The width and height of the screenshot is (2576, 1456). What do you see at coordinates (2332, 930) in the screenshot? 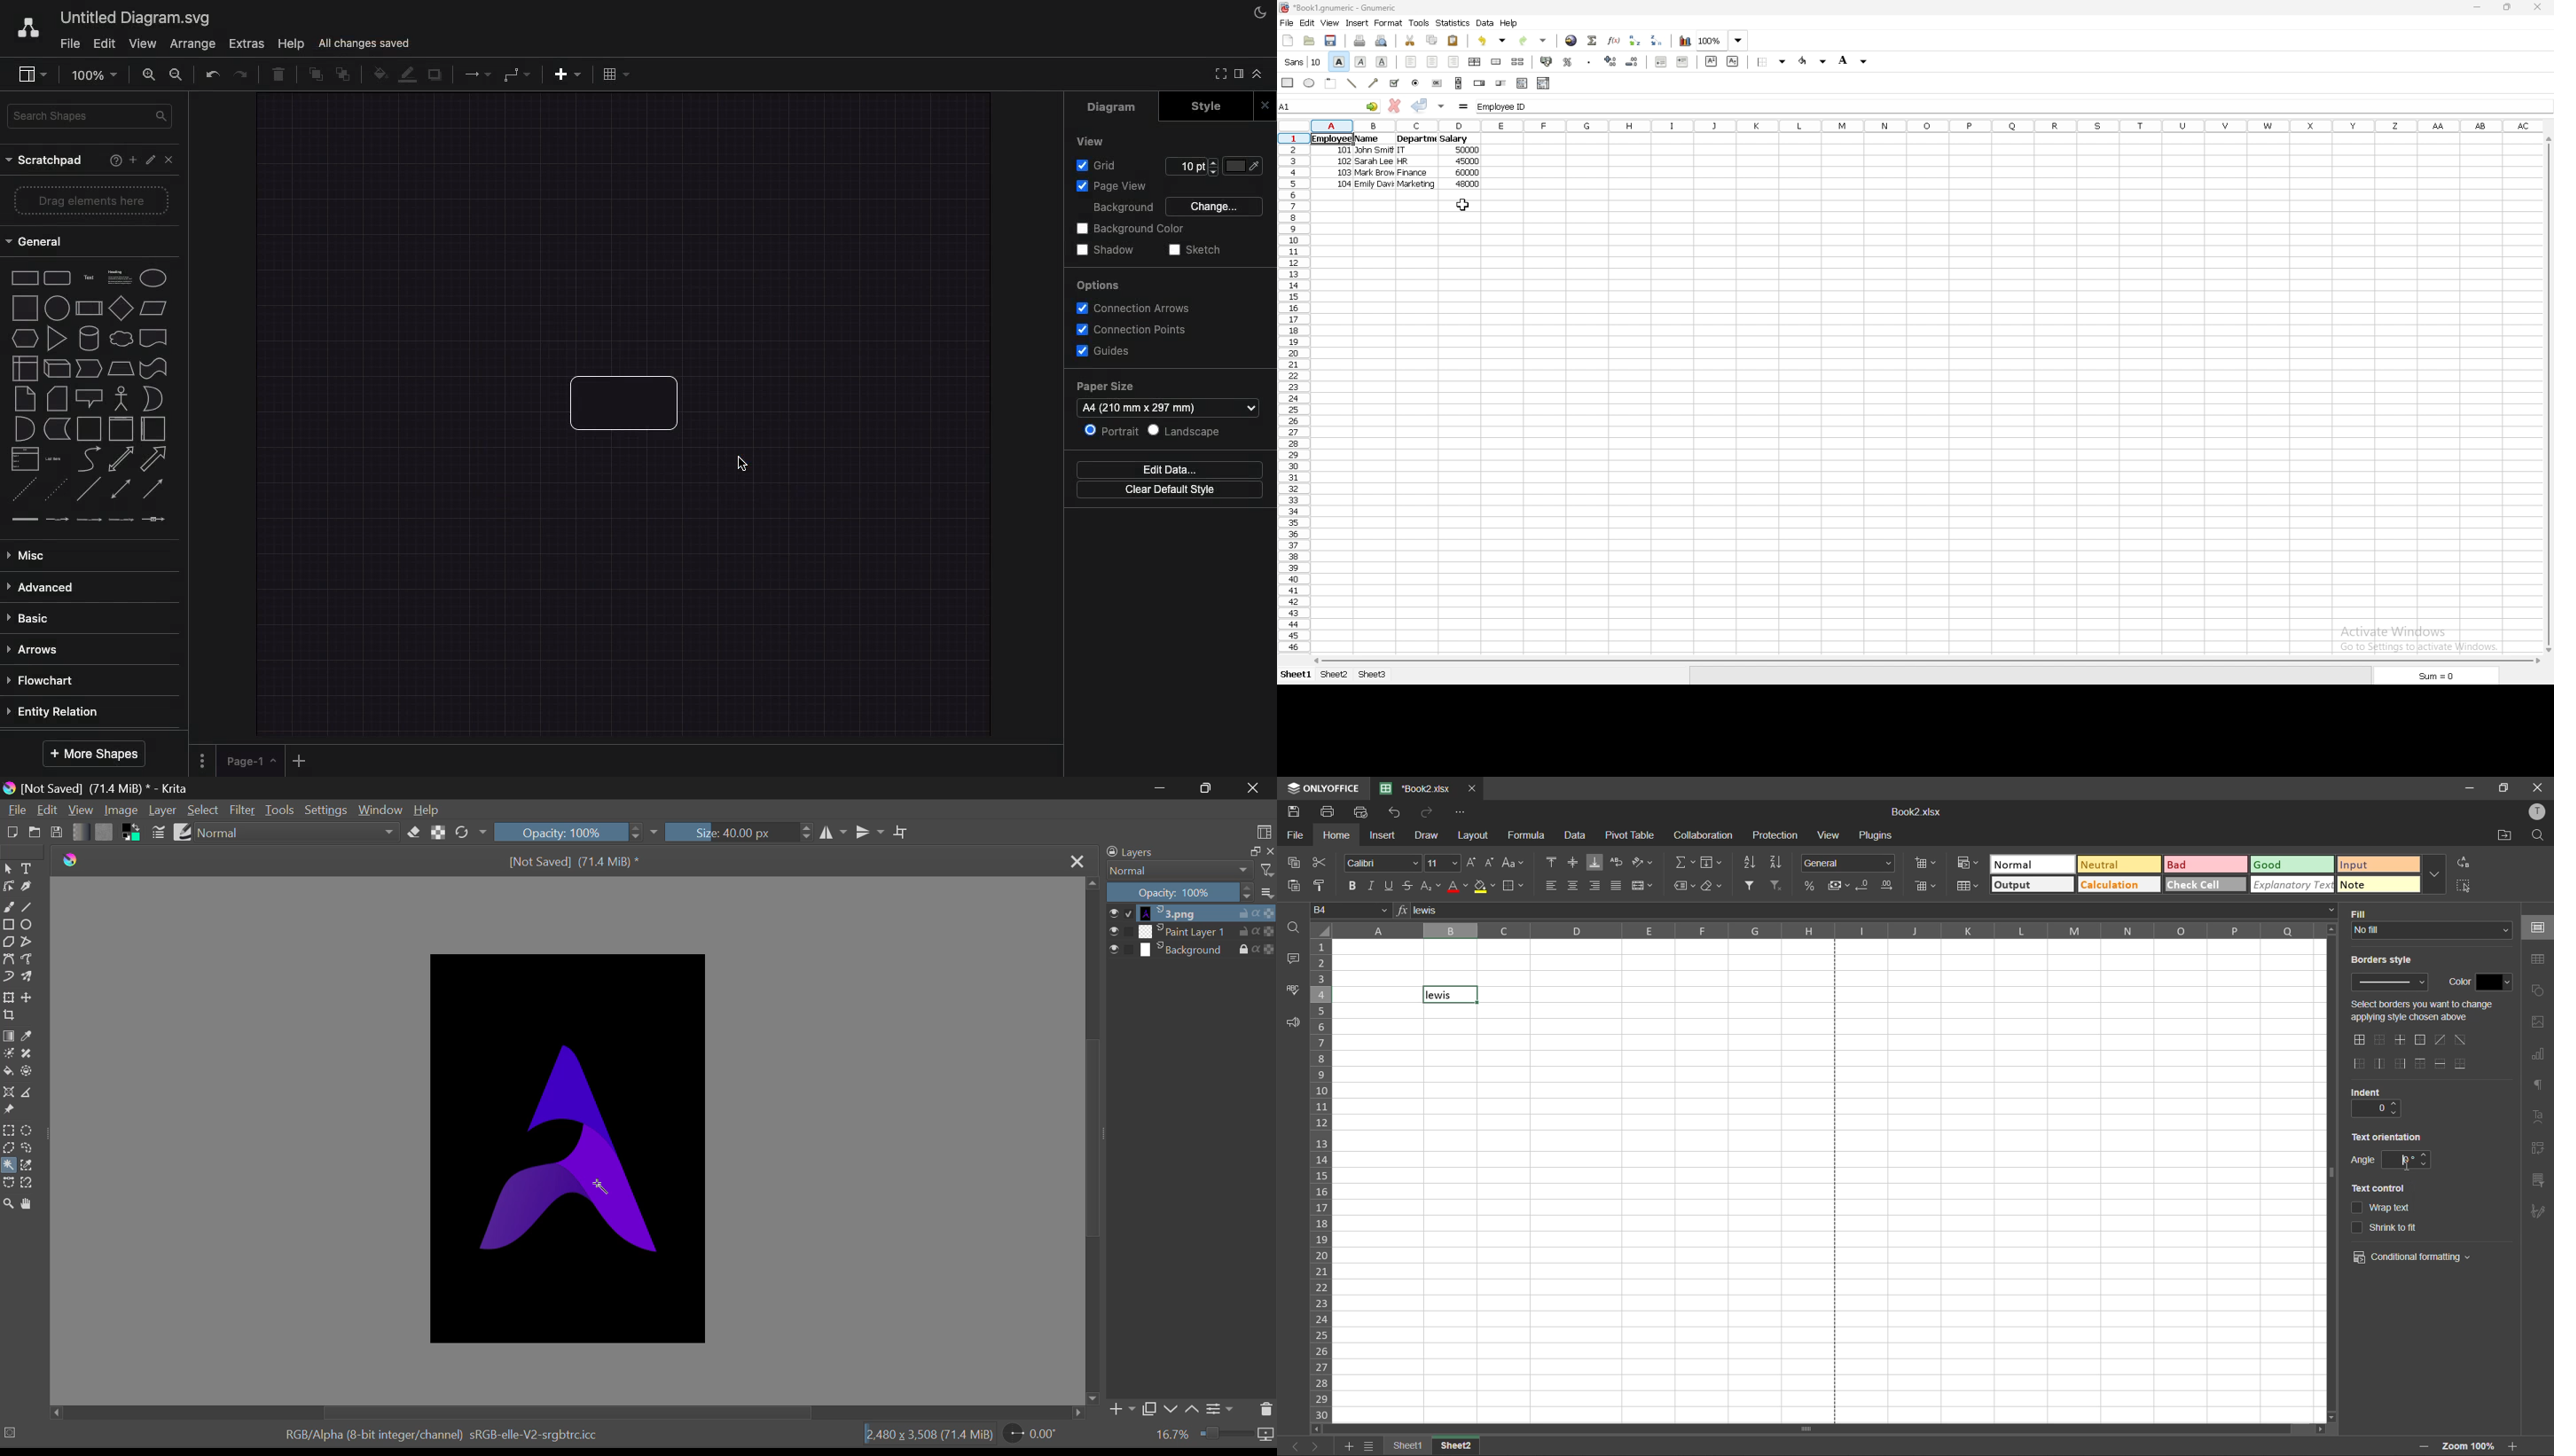
I see `move up` at bounding box center [2332, 930].